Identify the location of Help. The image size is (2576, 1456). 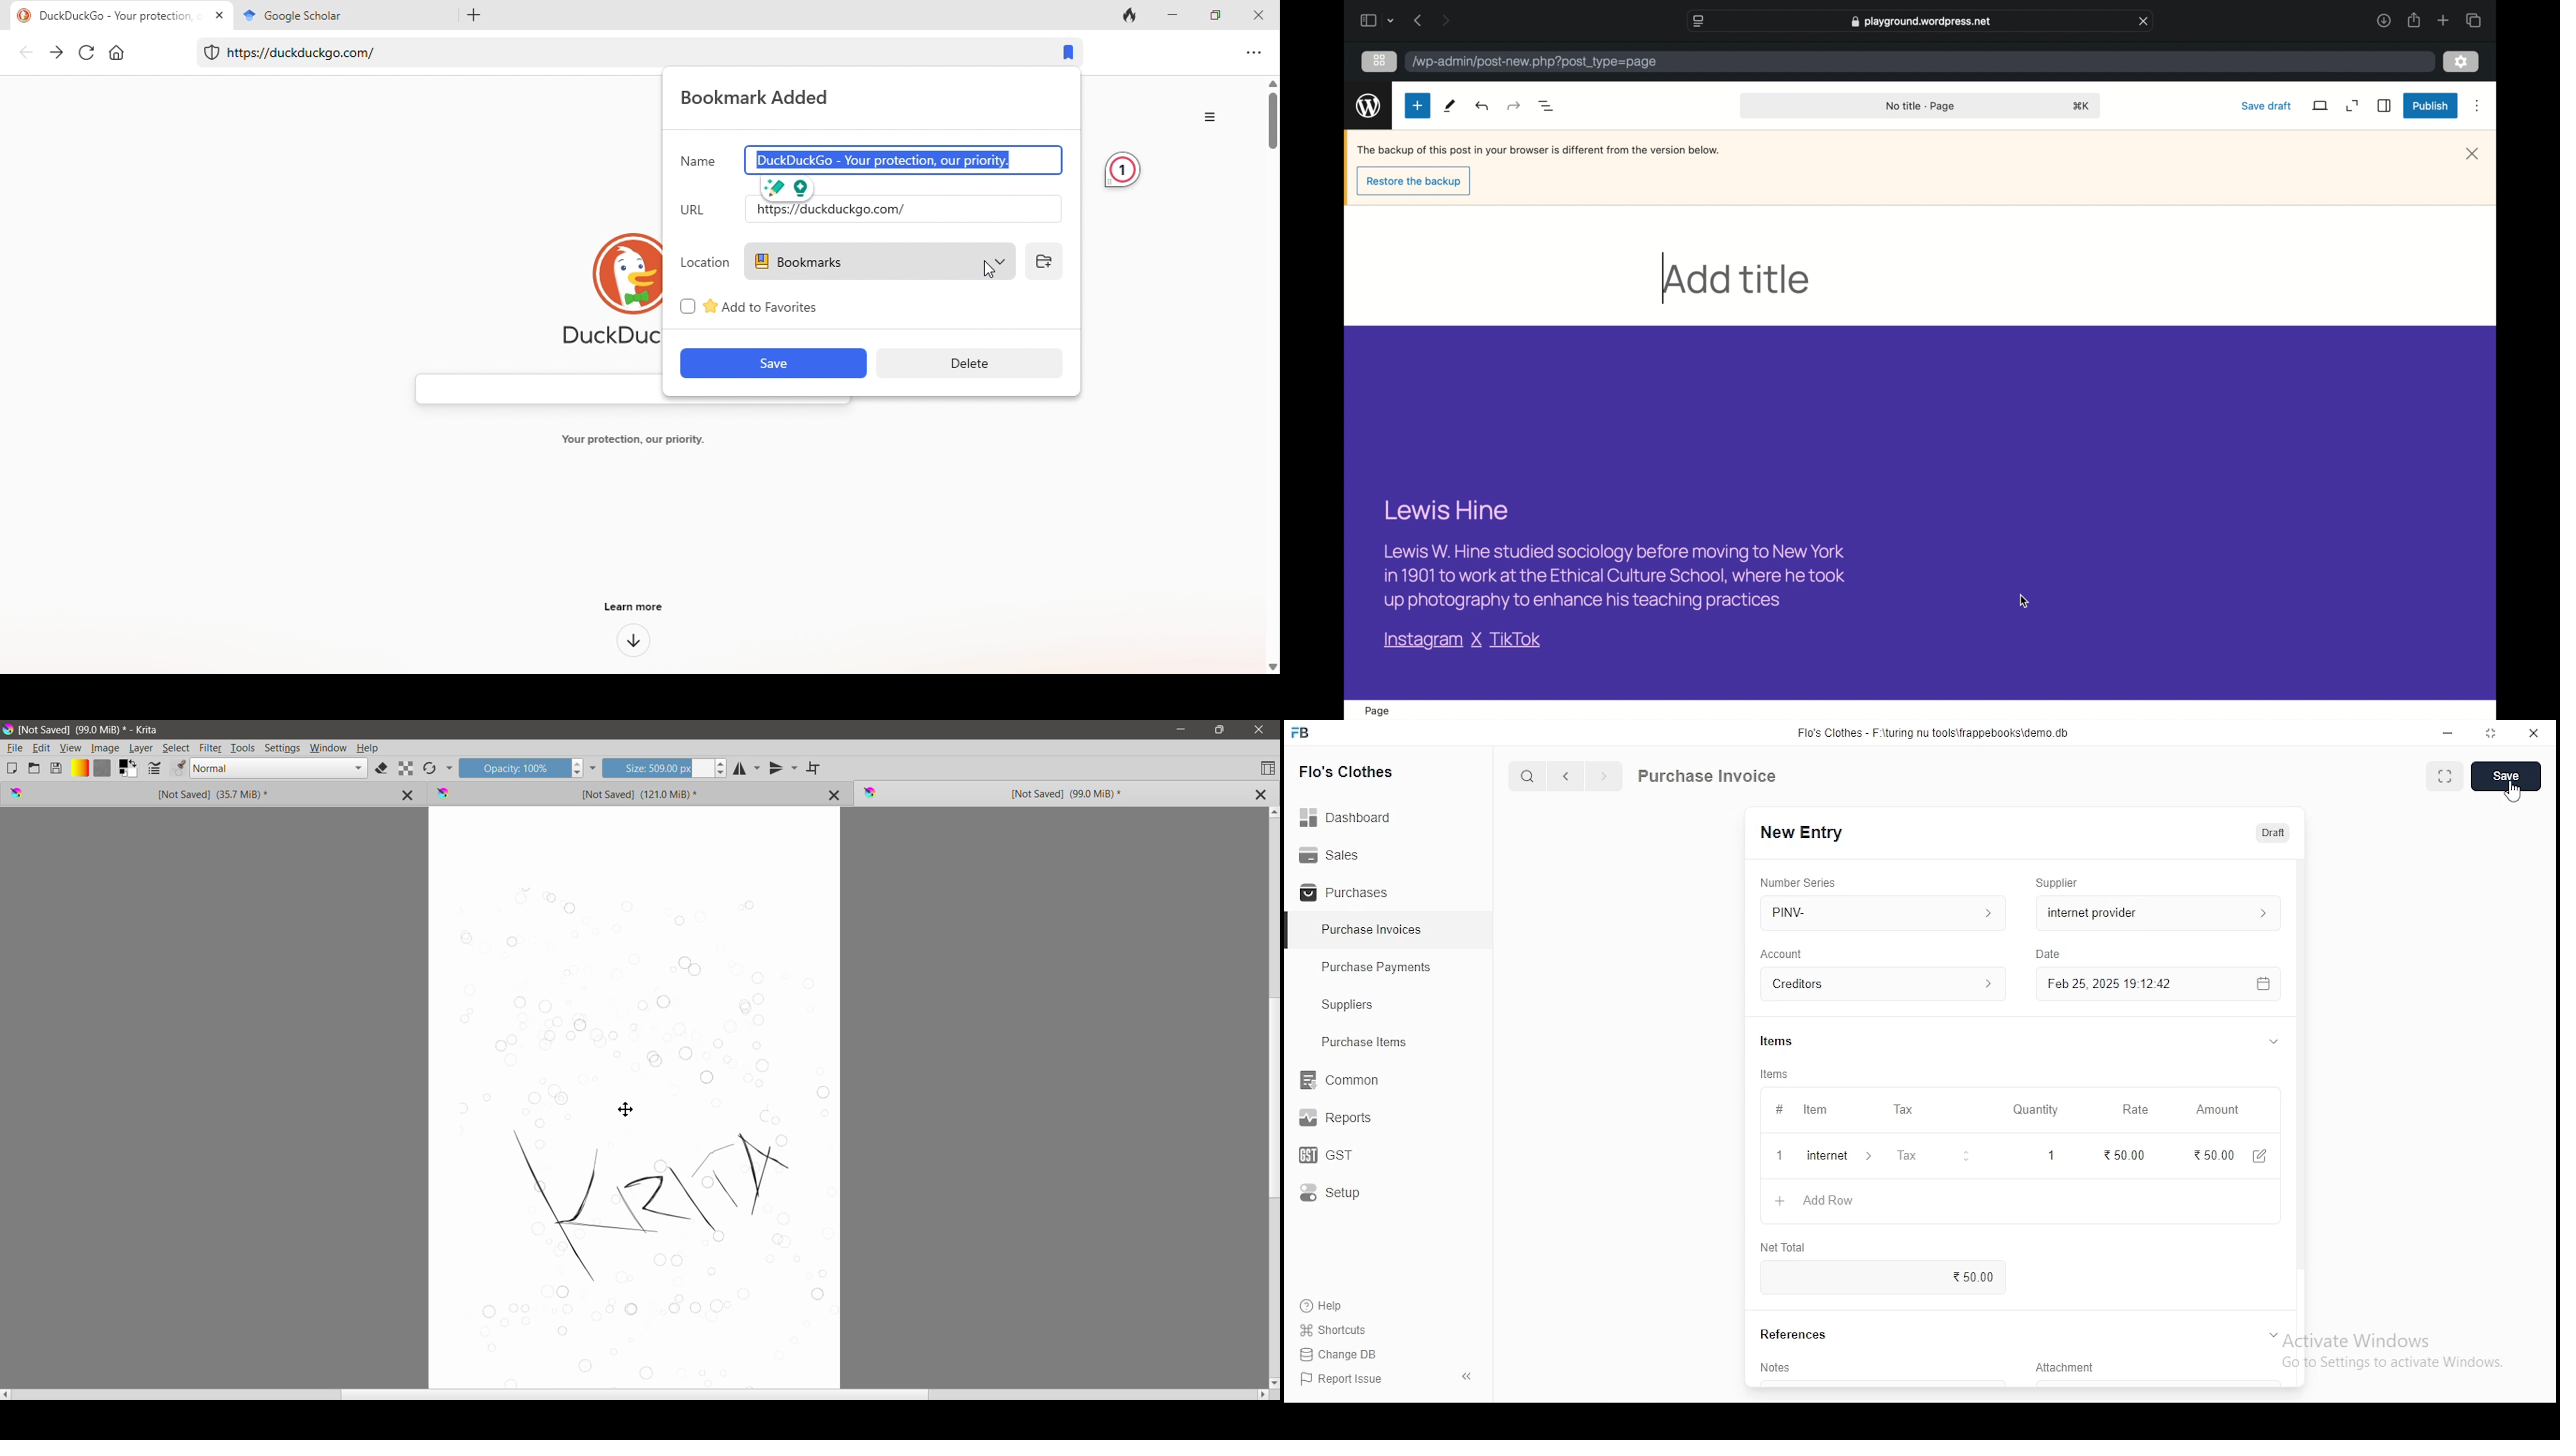
(367, 749).